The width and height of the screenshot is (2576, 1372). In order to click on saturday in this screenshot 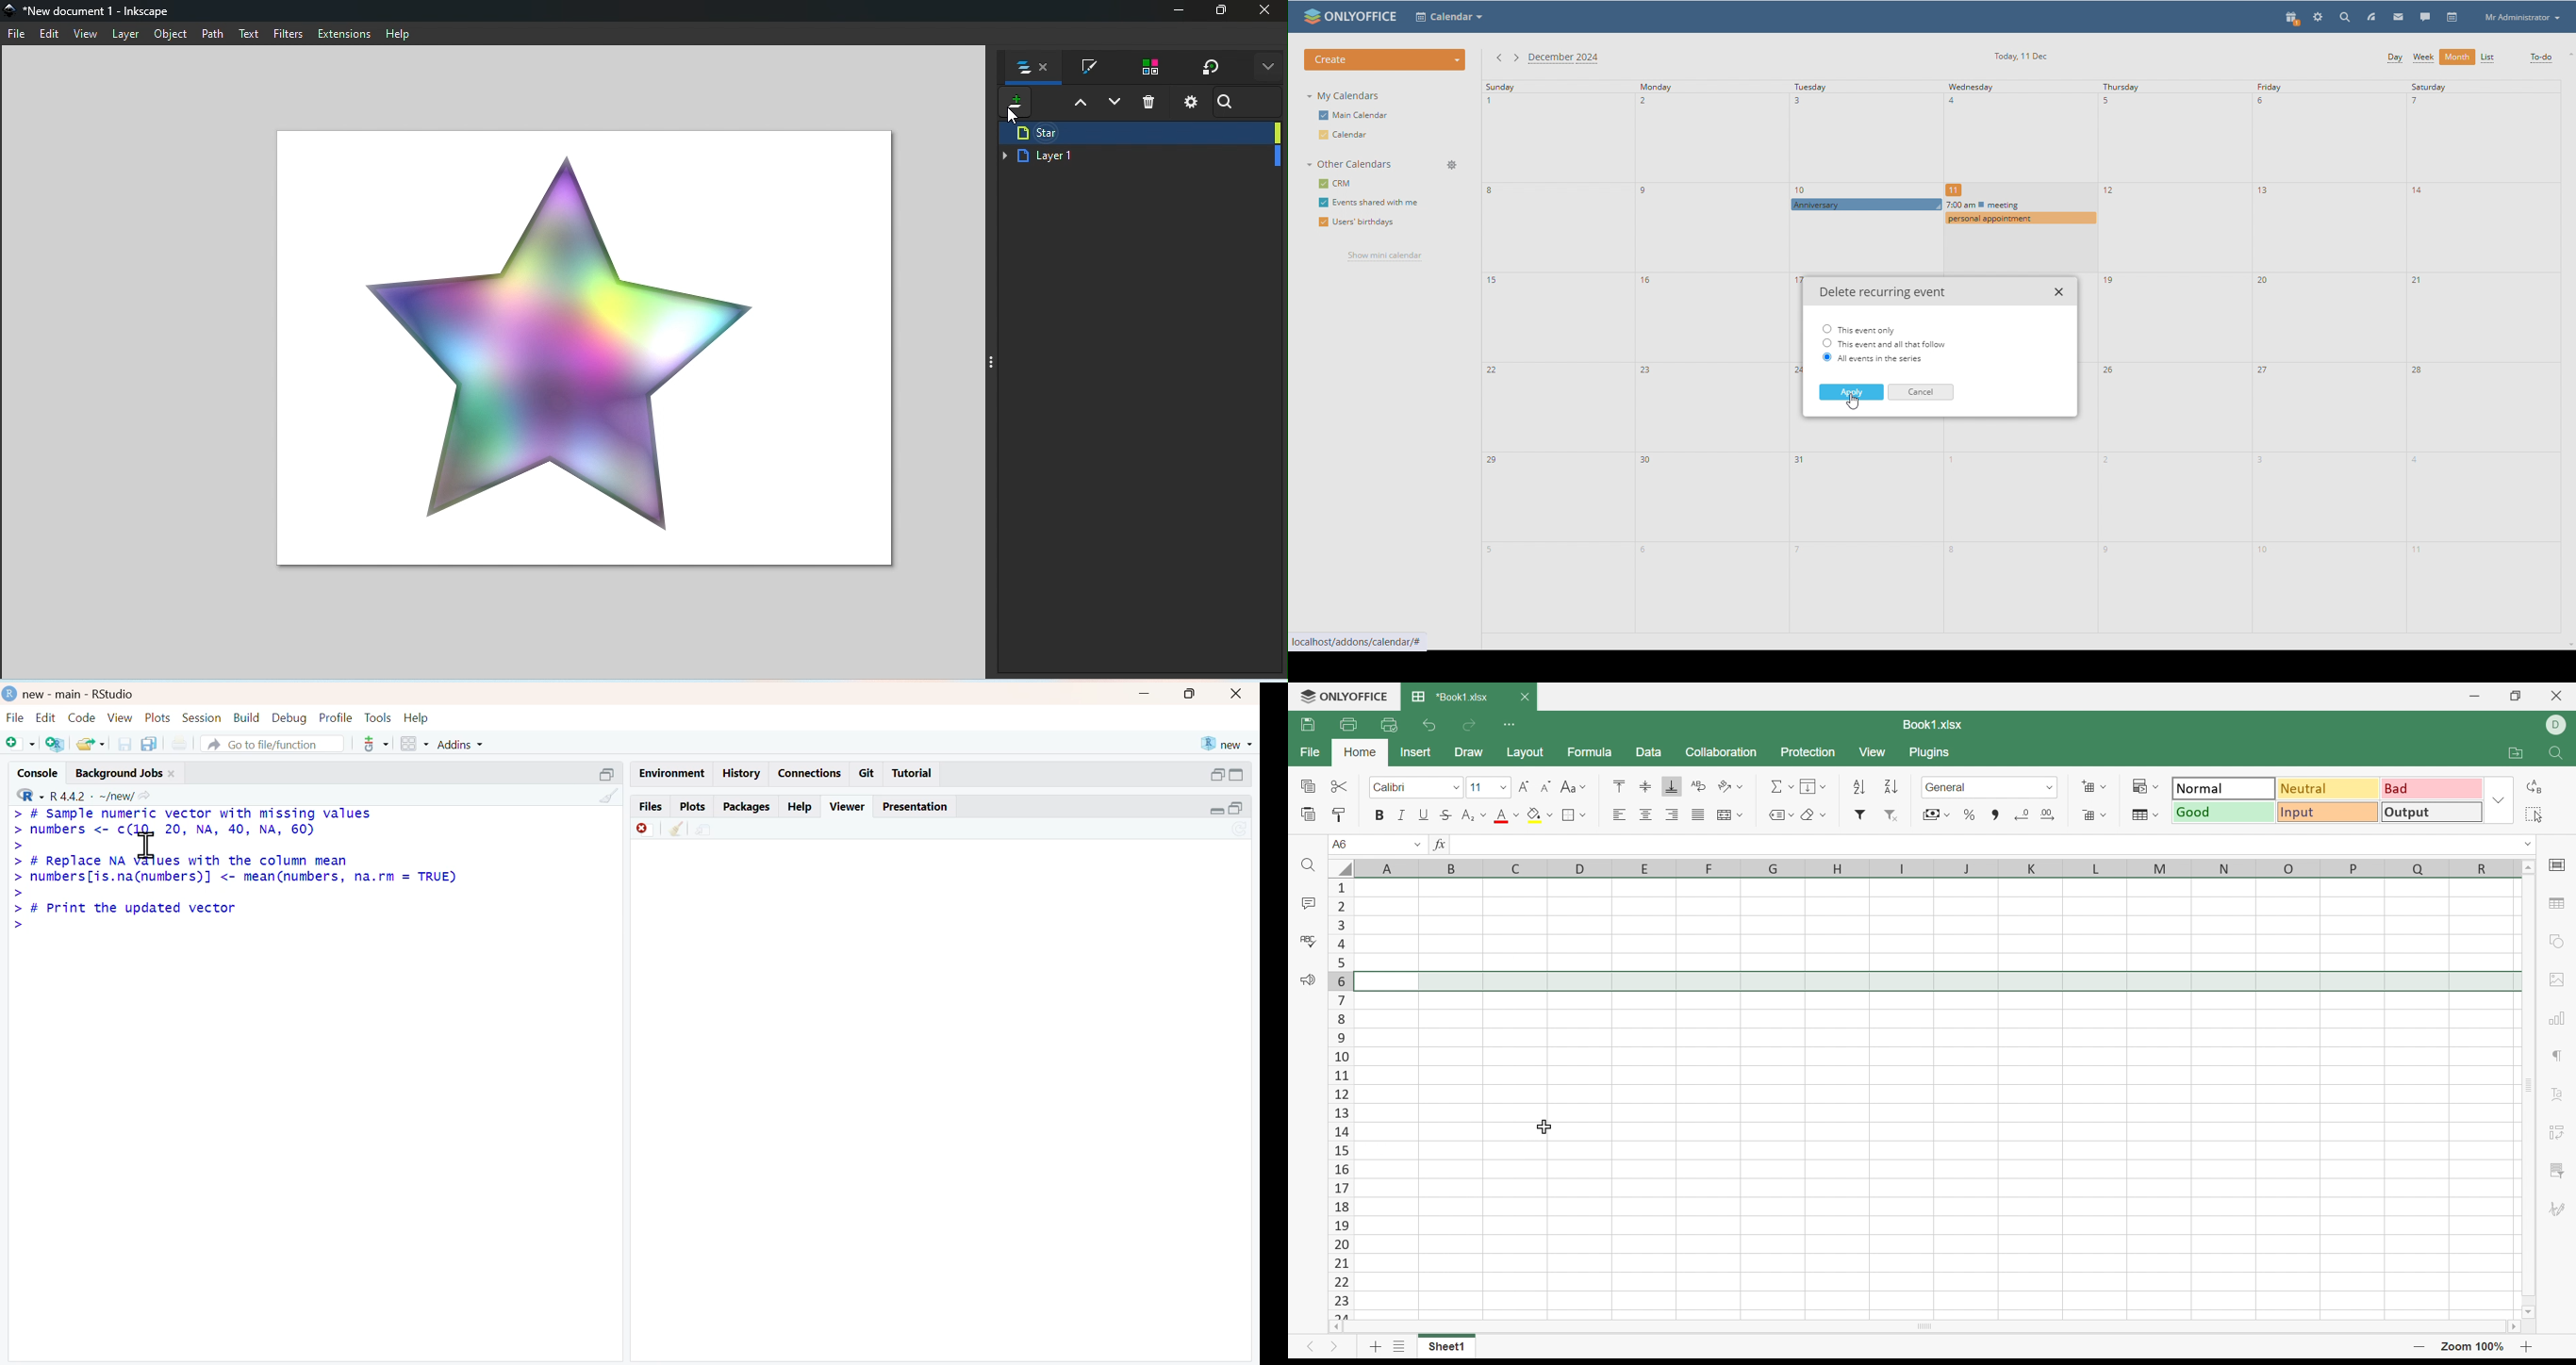, I will do `click(2483, 356)`.